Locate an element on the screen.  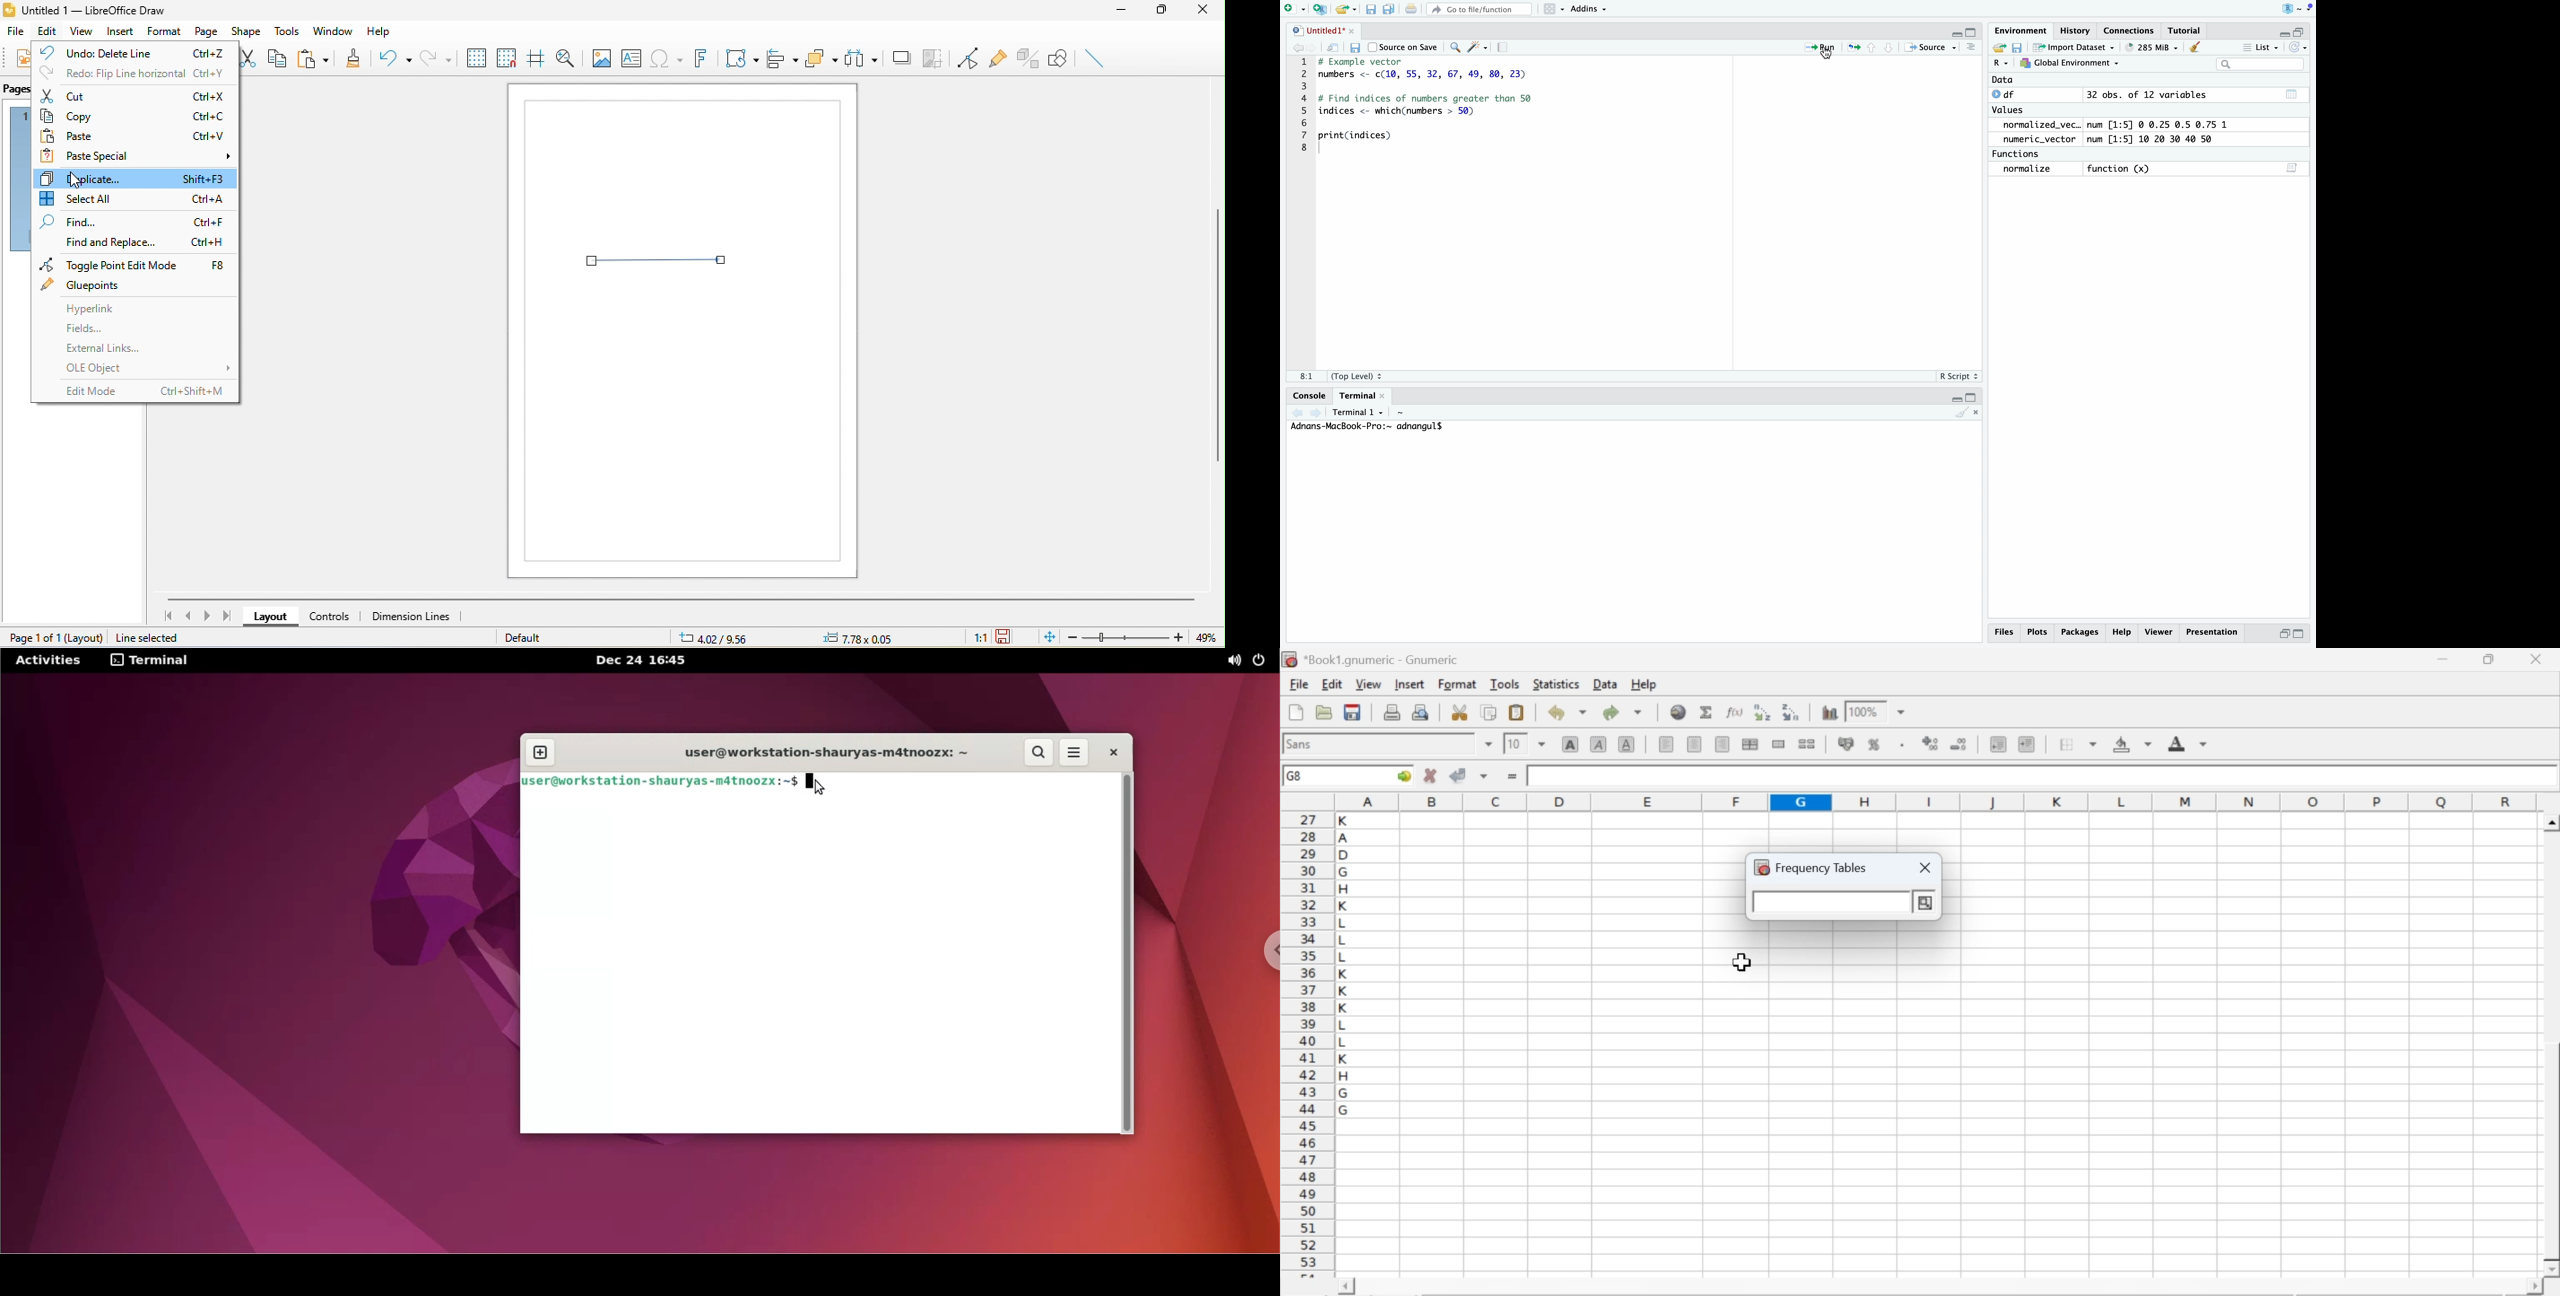
edit function in current cell is located at coordinates (1736, 711).